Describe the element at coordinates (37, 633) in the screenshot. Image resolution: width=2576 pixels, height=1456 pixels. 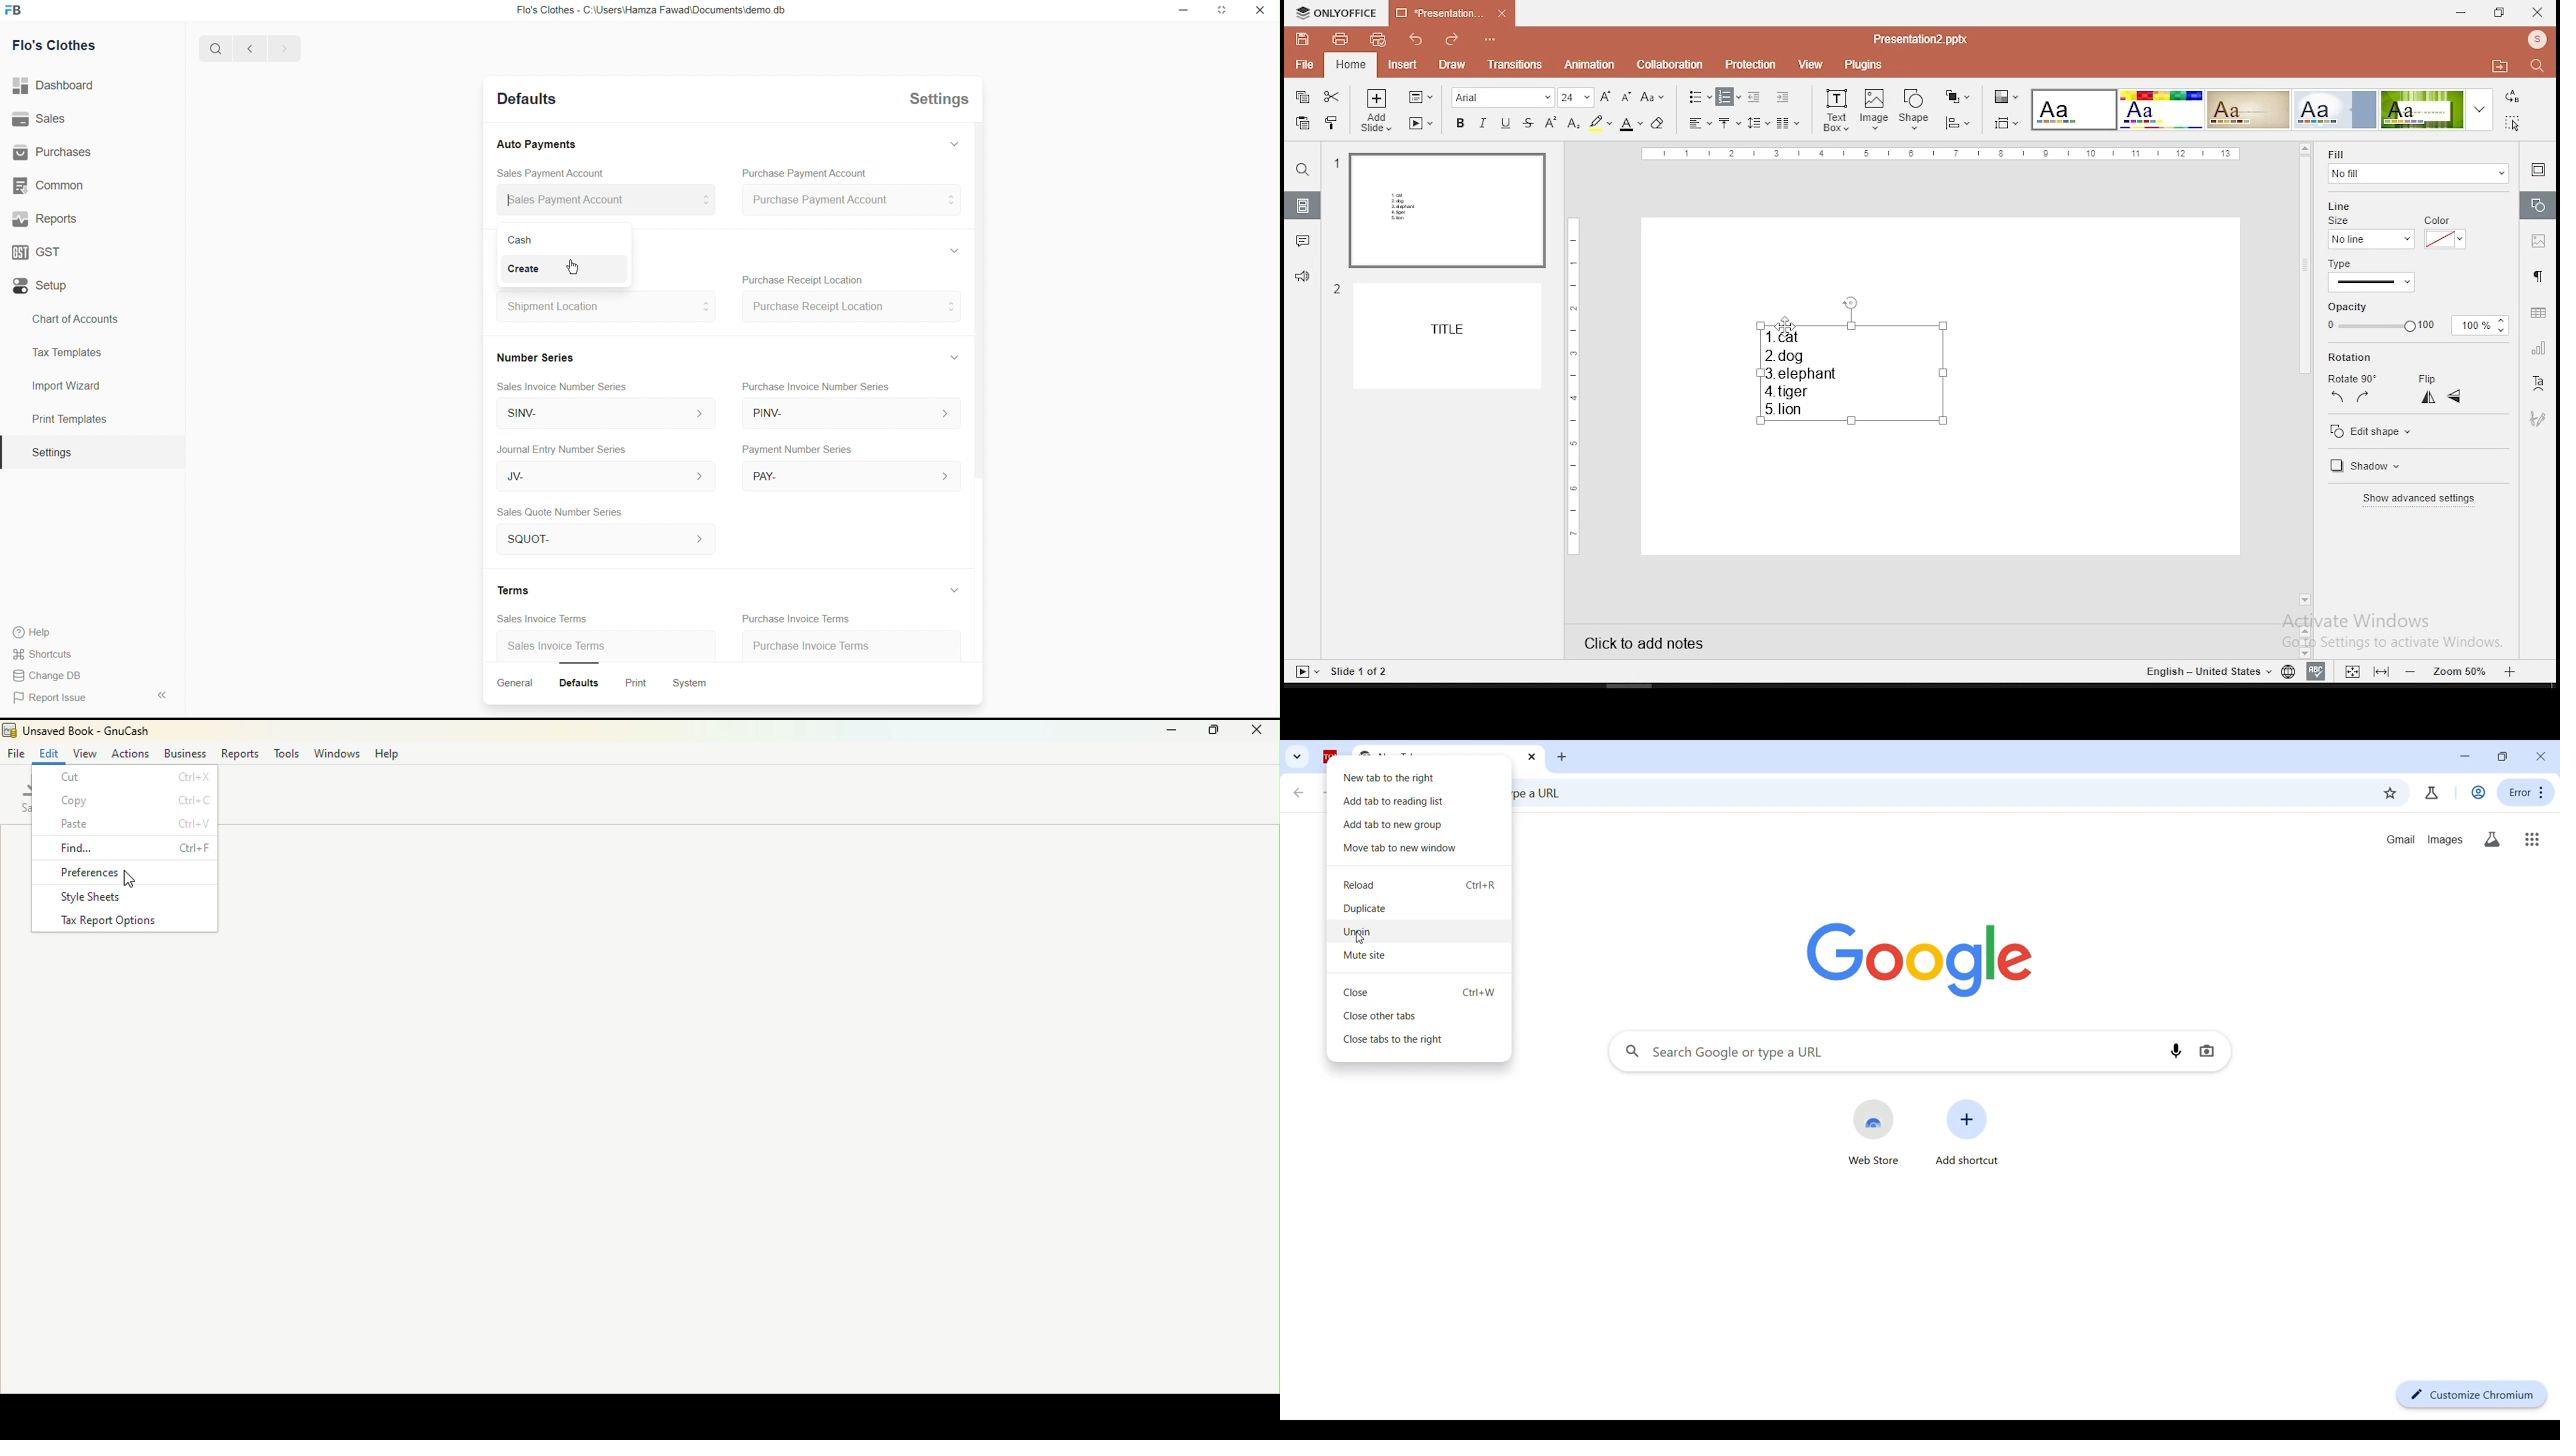
I see `Help` at that location.